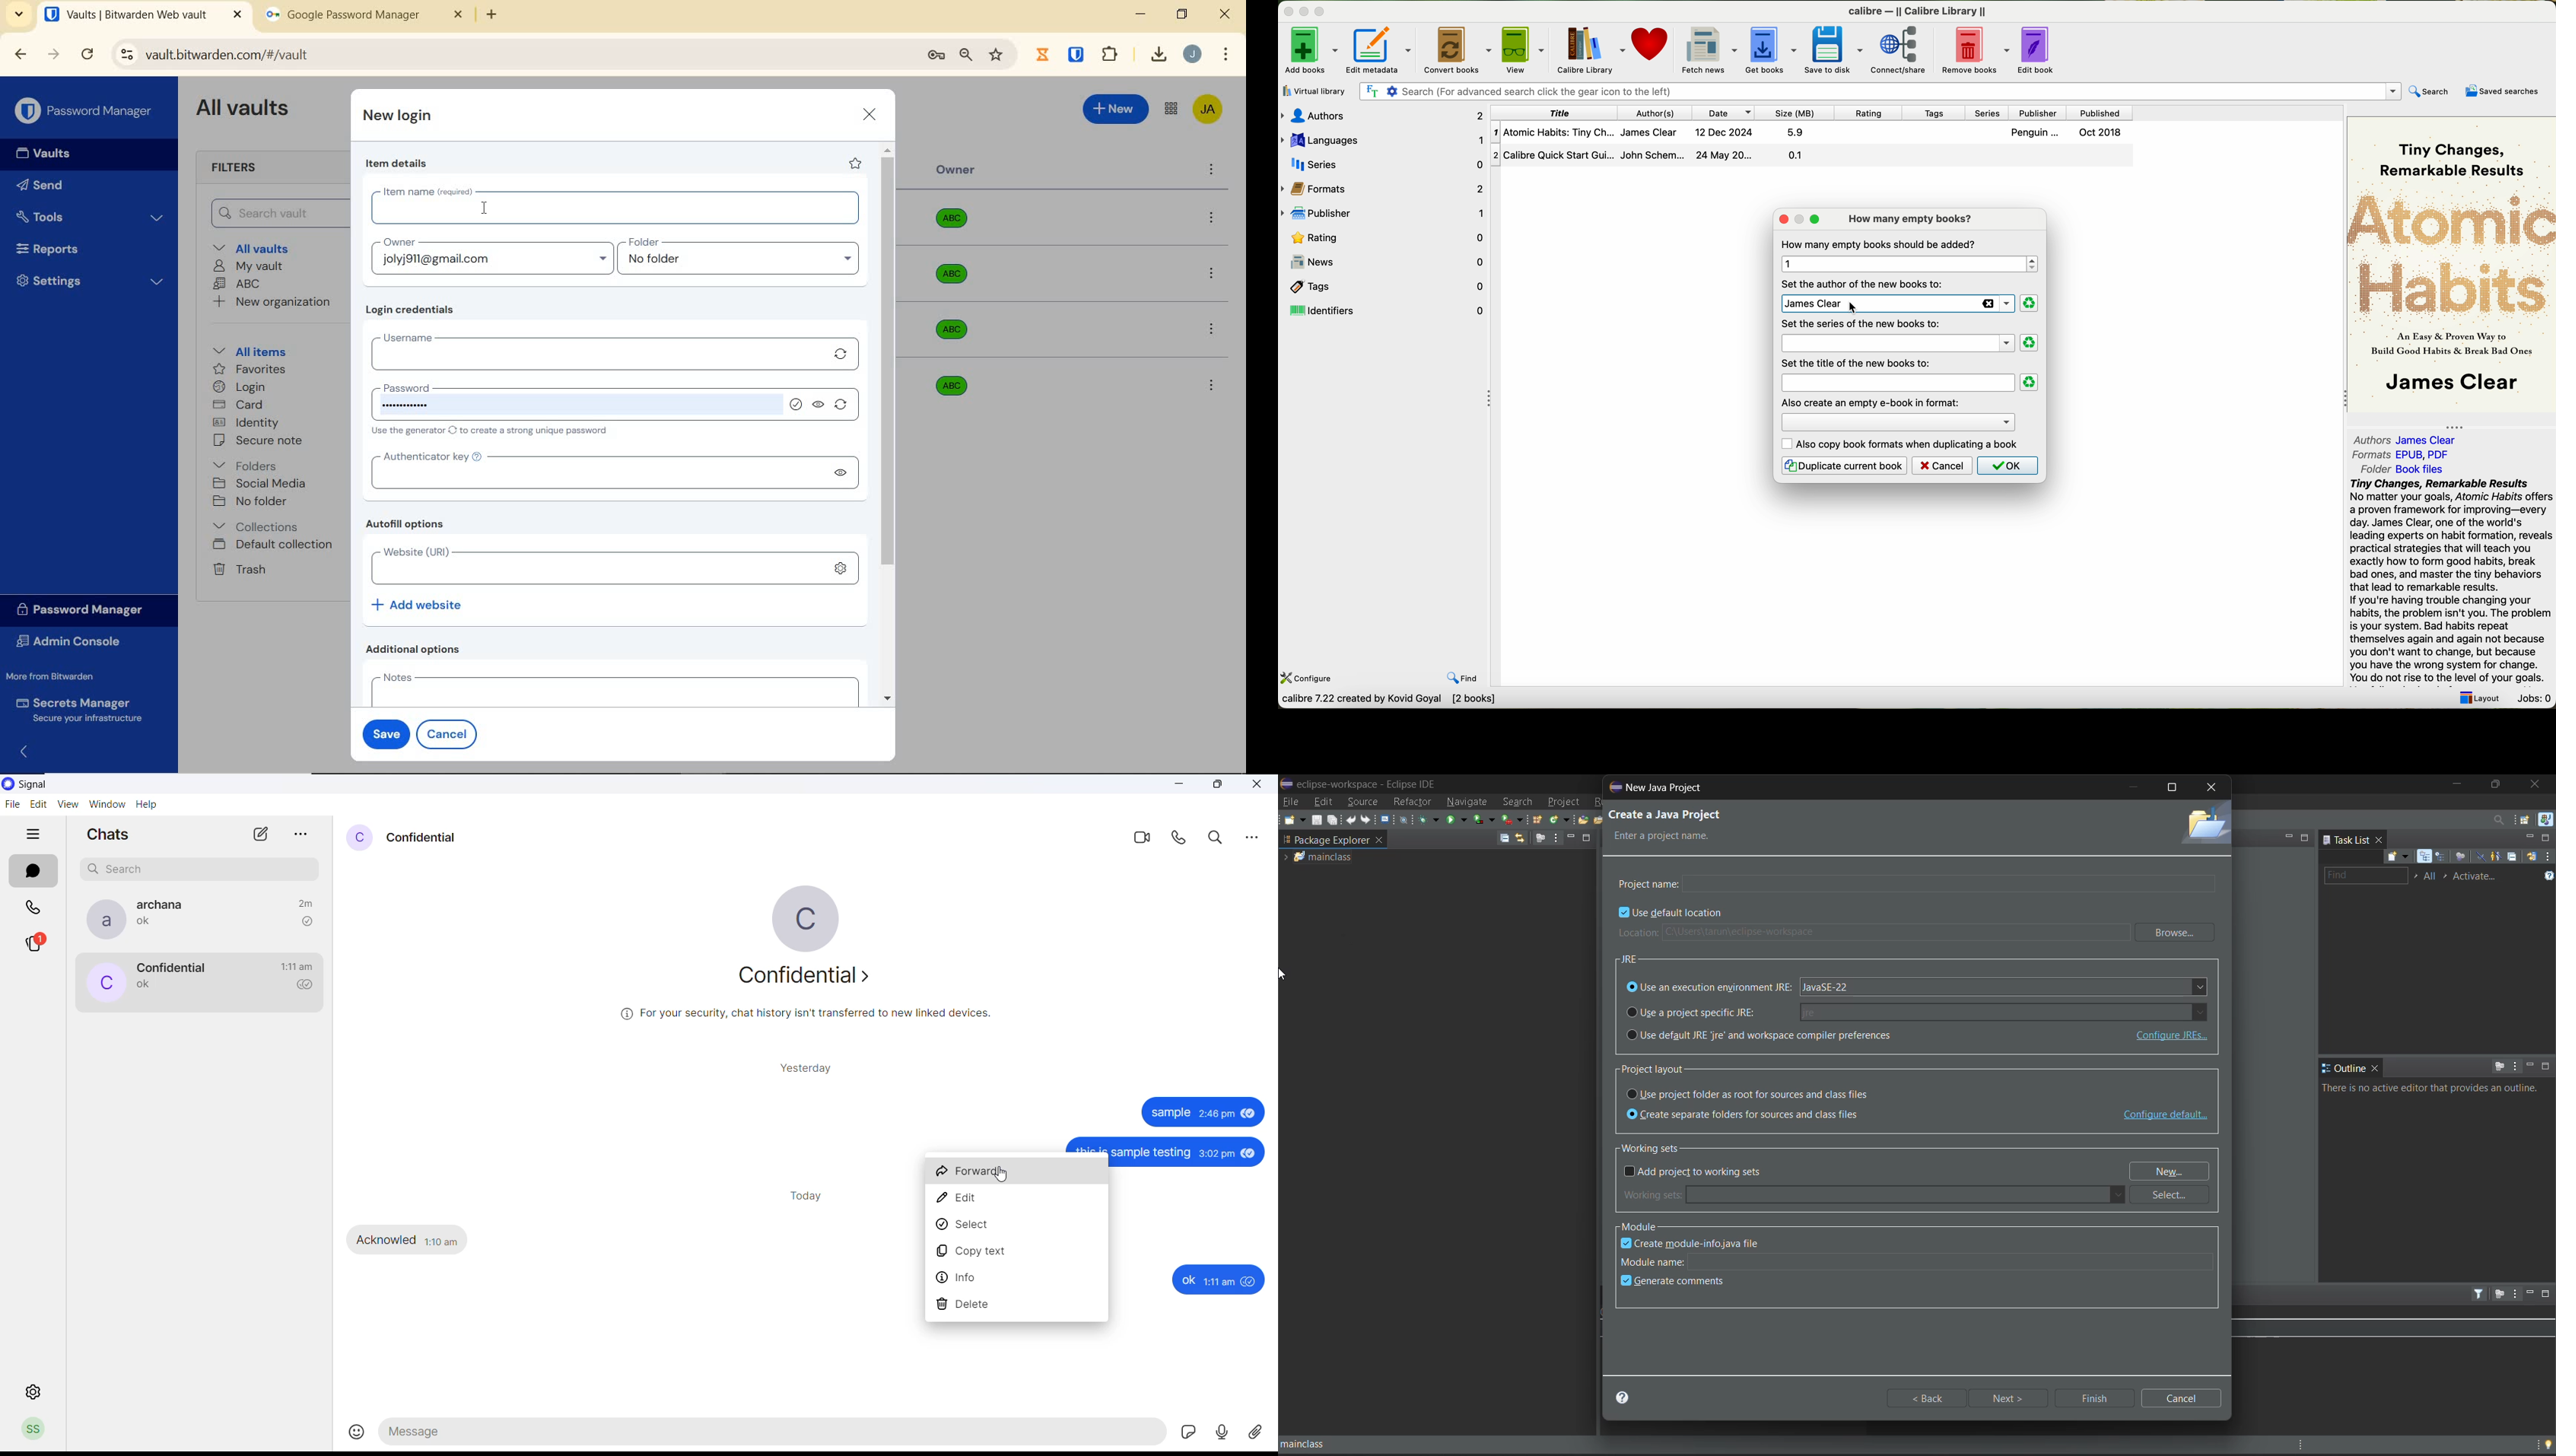  I want to click on forward, so click(1018, 1174).